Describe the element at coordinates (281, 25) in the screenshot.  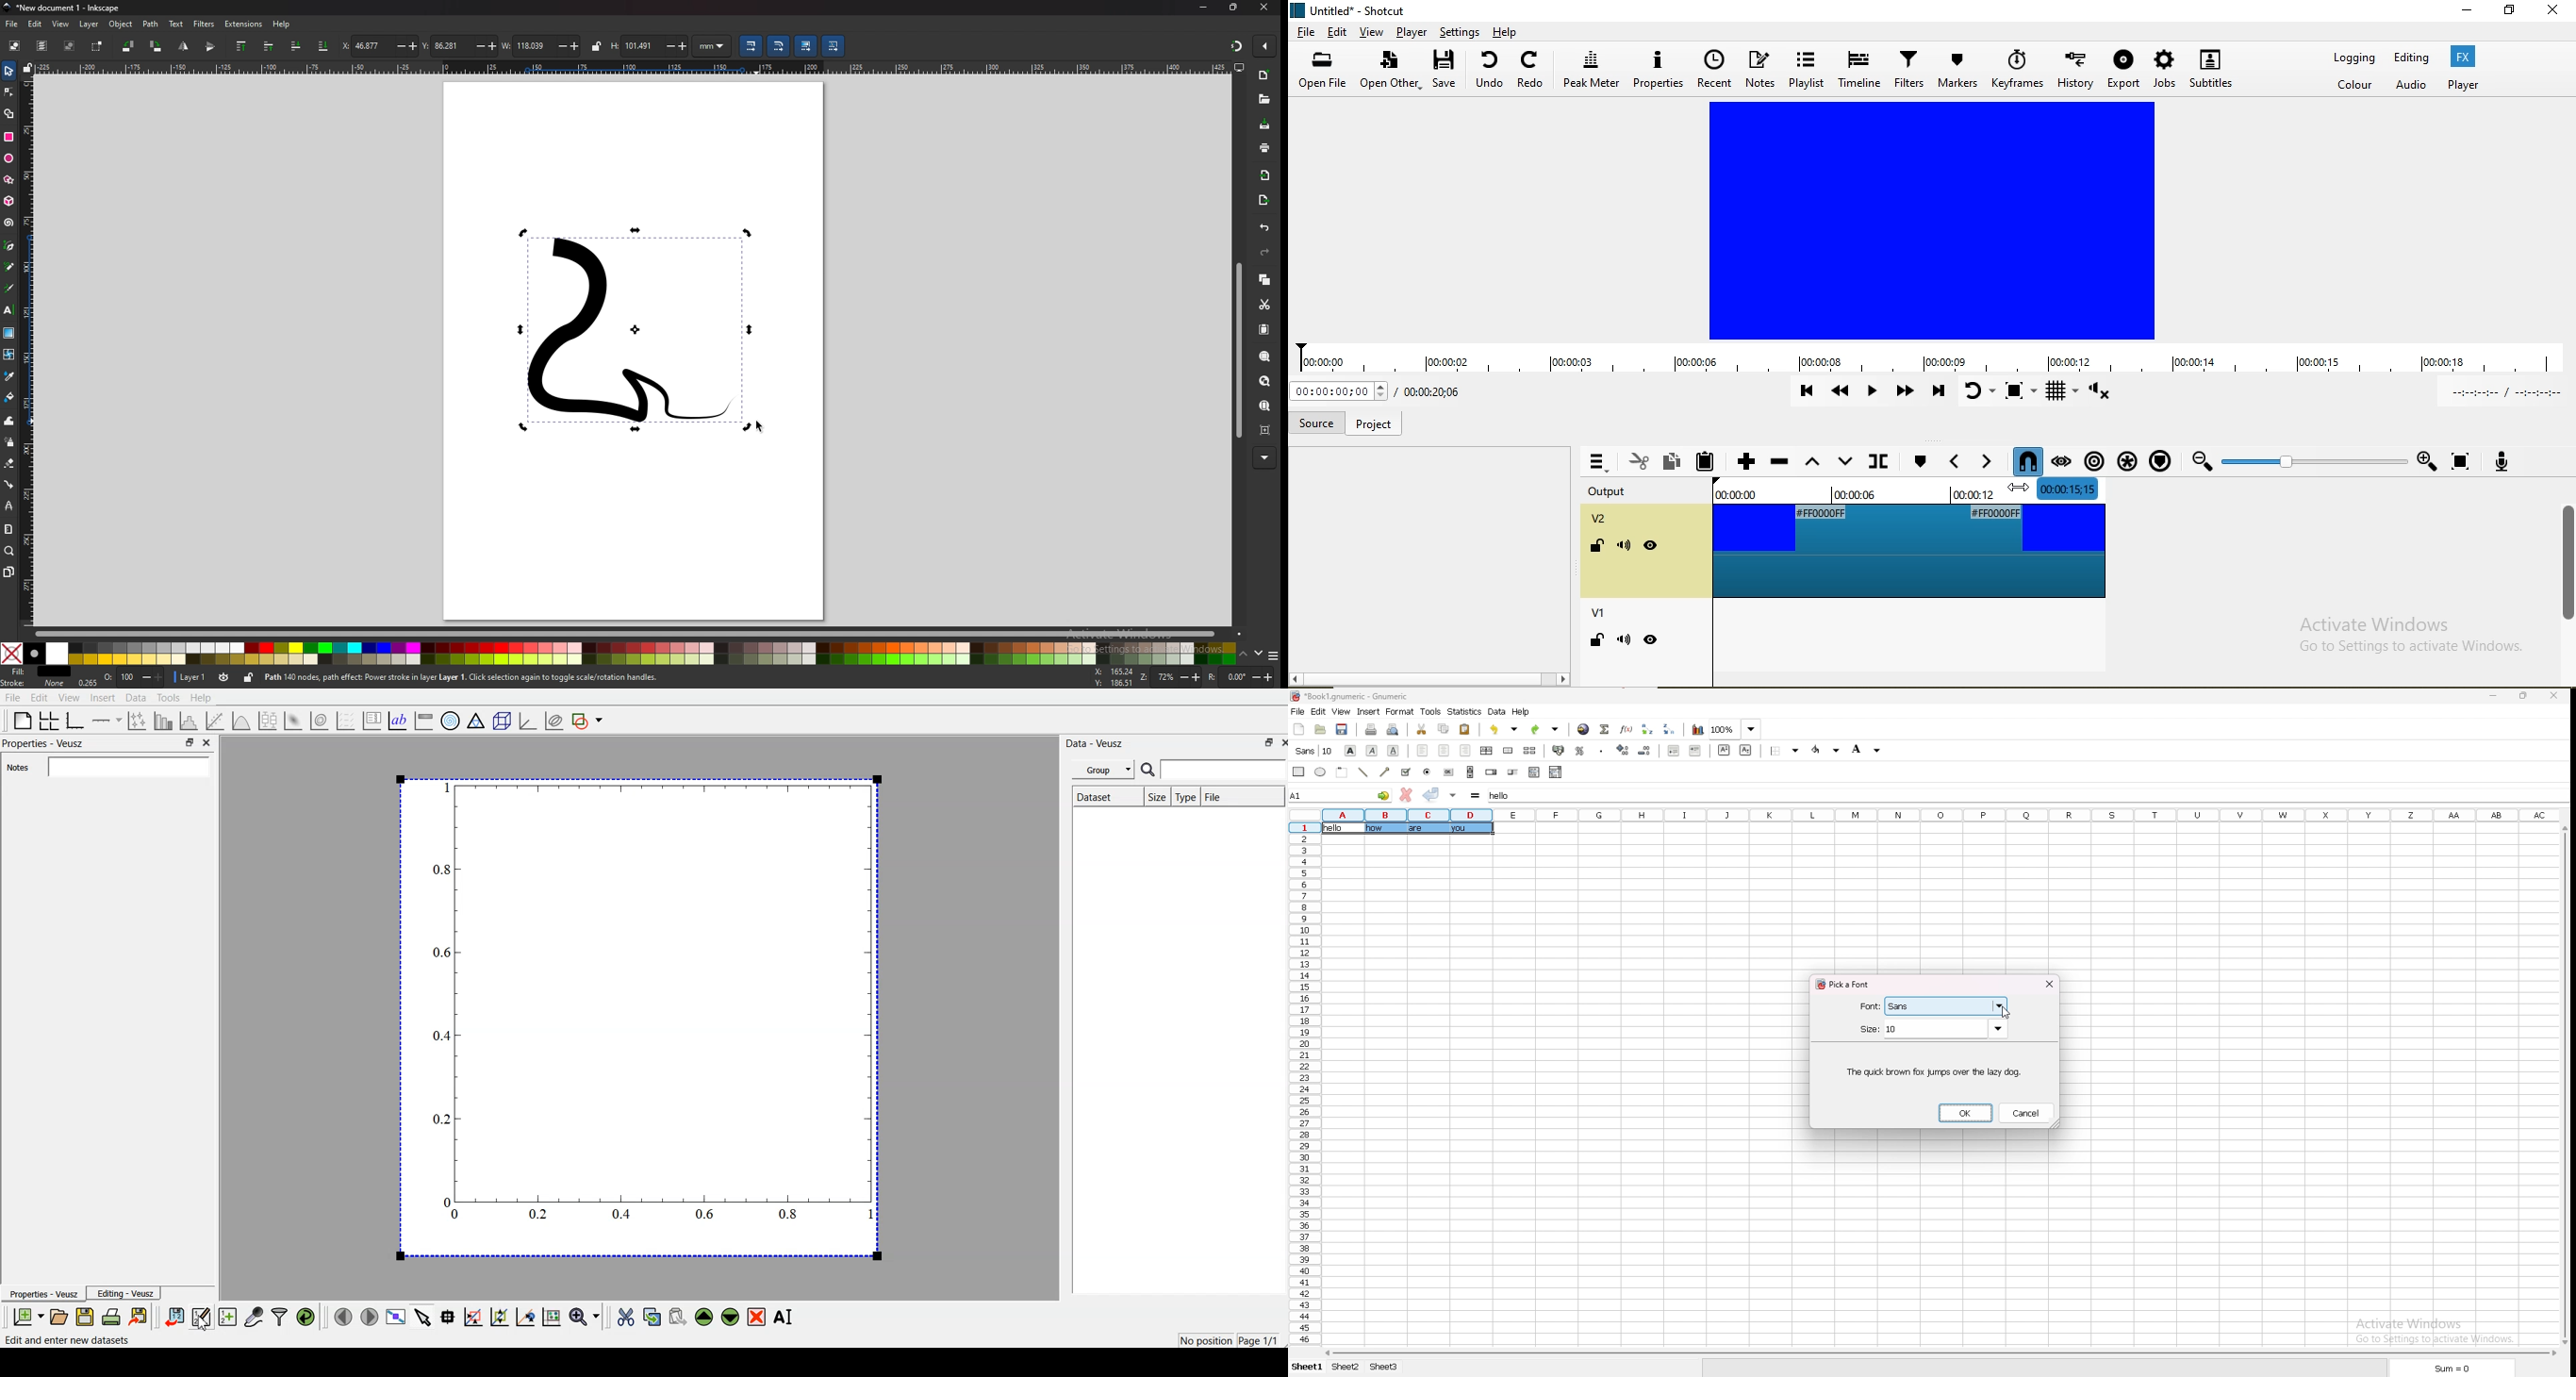
I see `help` at that location.